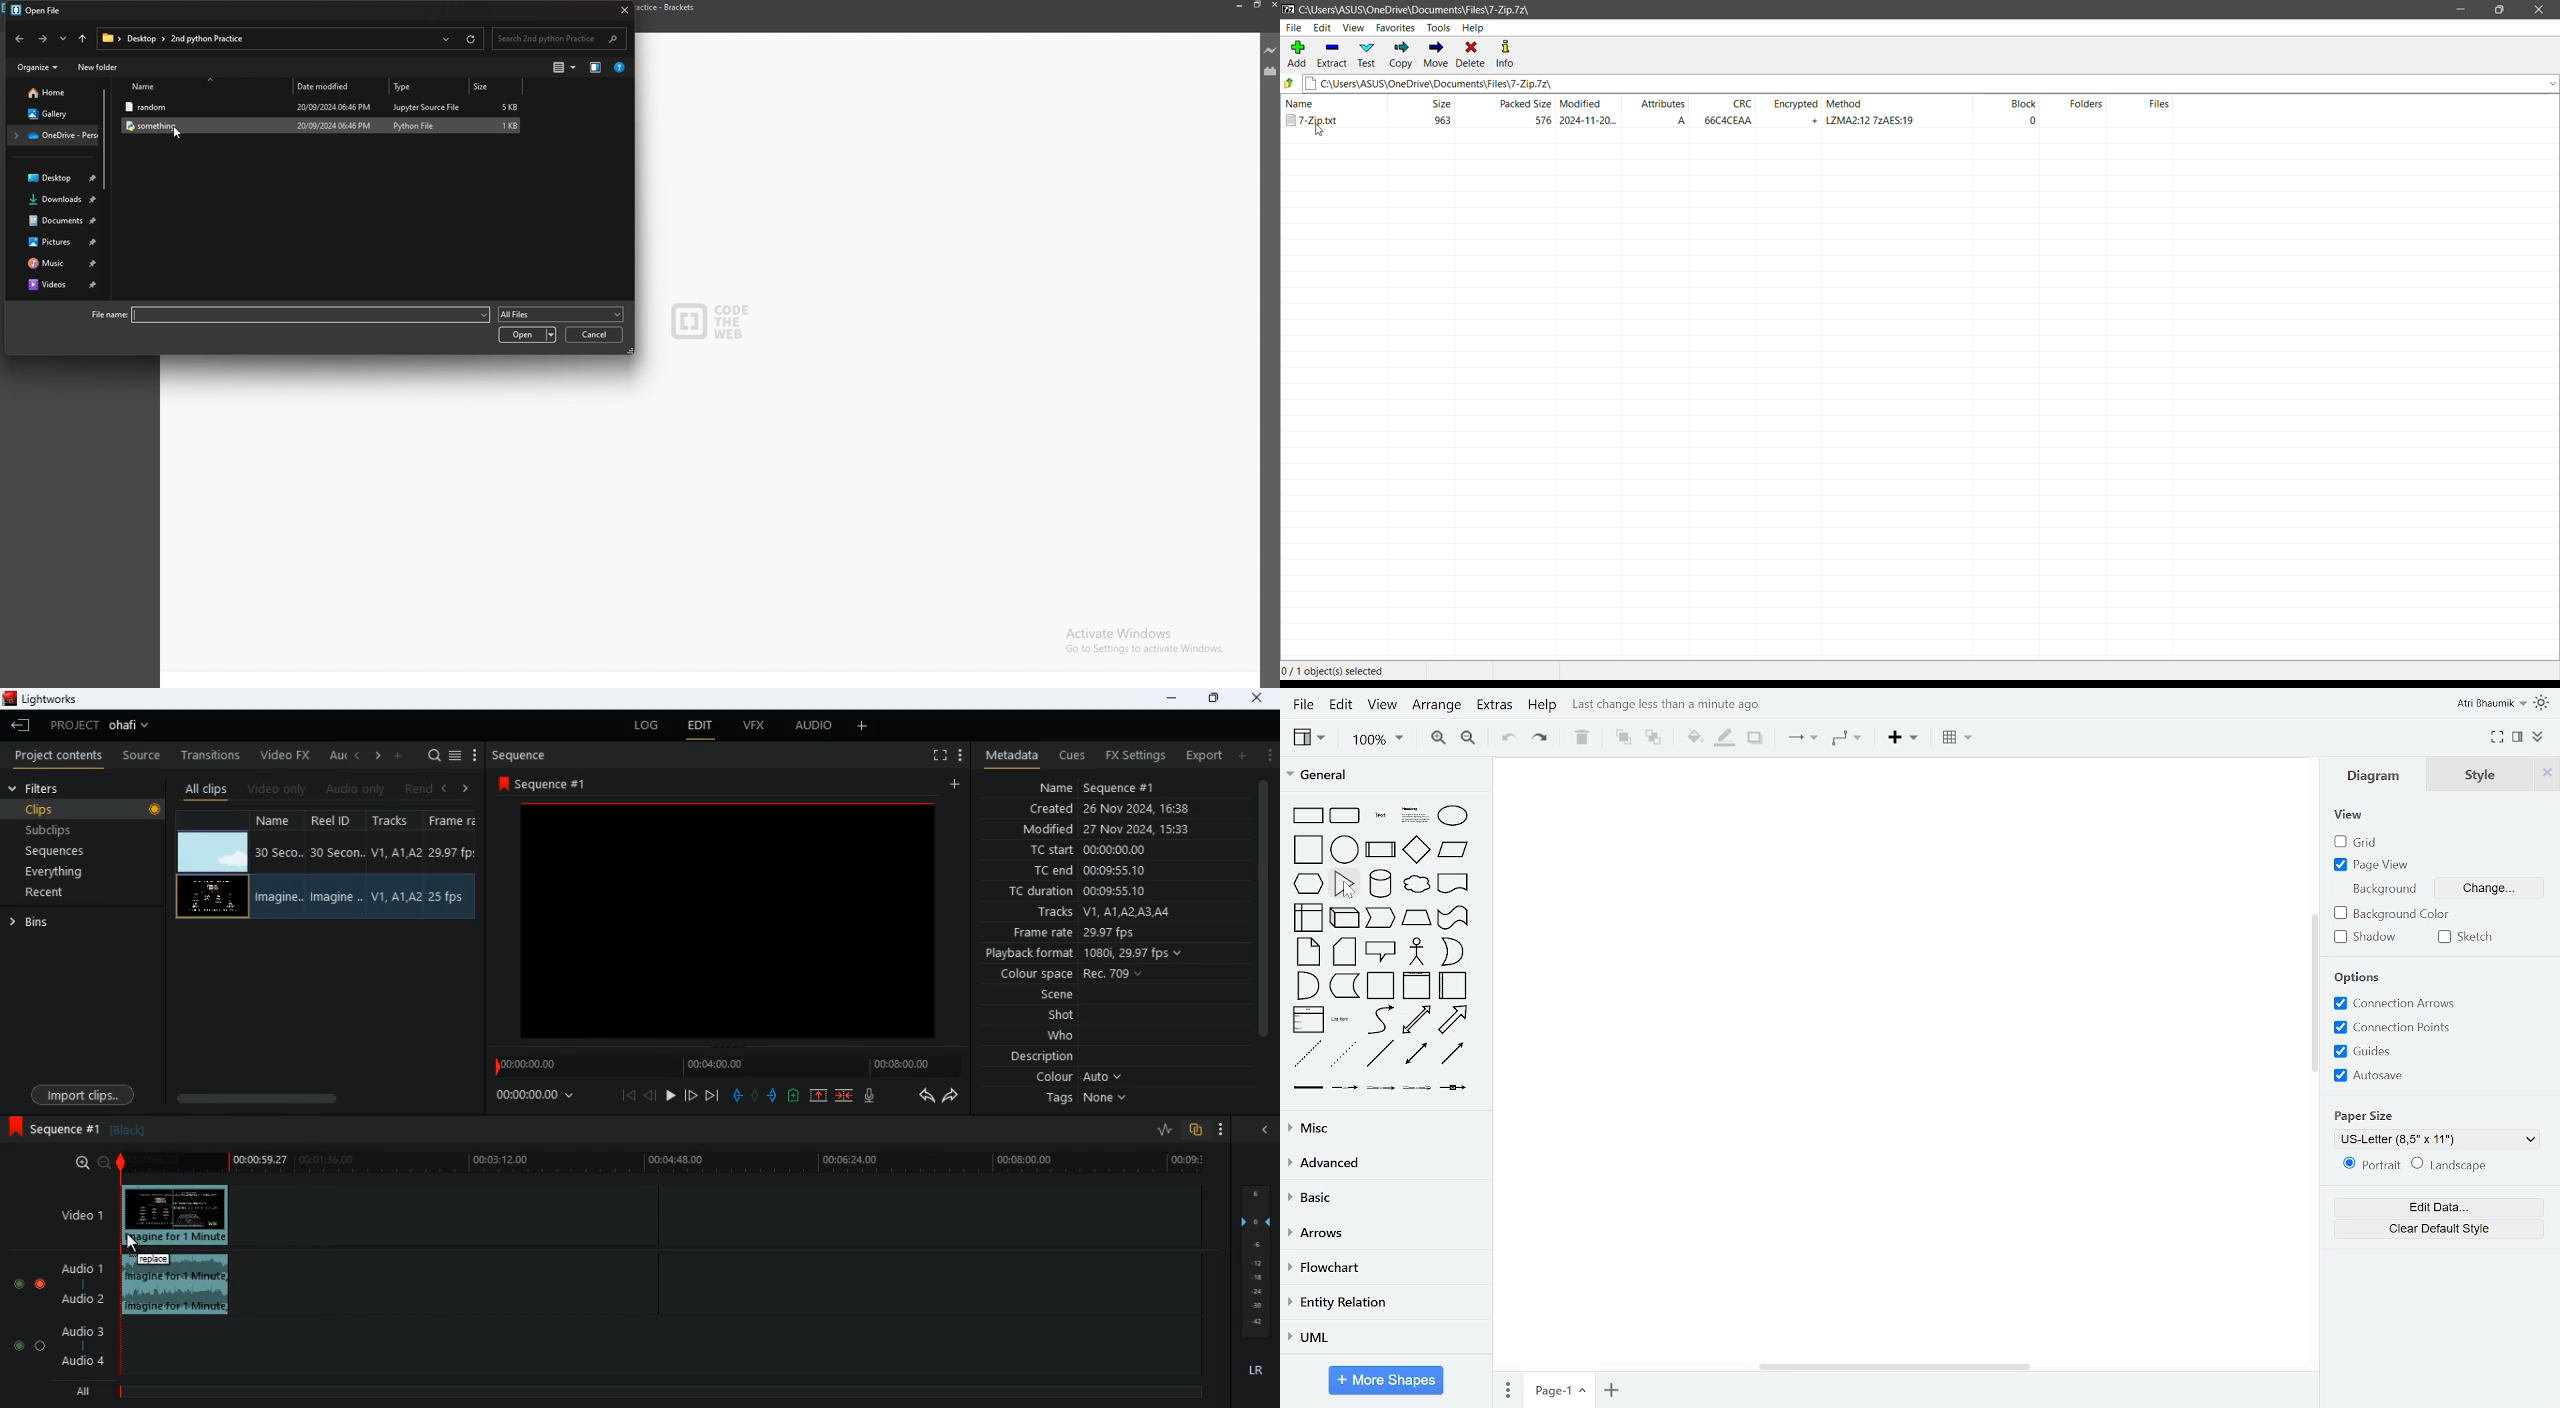  Describe the element at coordinates (130, 1131) in the screenshot. I see `black` at that location.